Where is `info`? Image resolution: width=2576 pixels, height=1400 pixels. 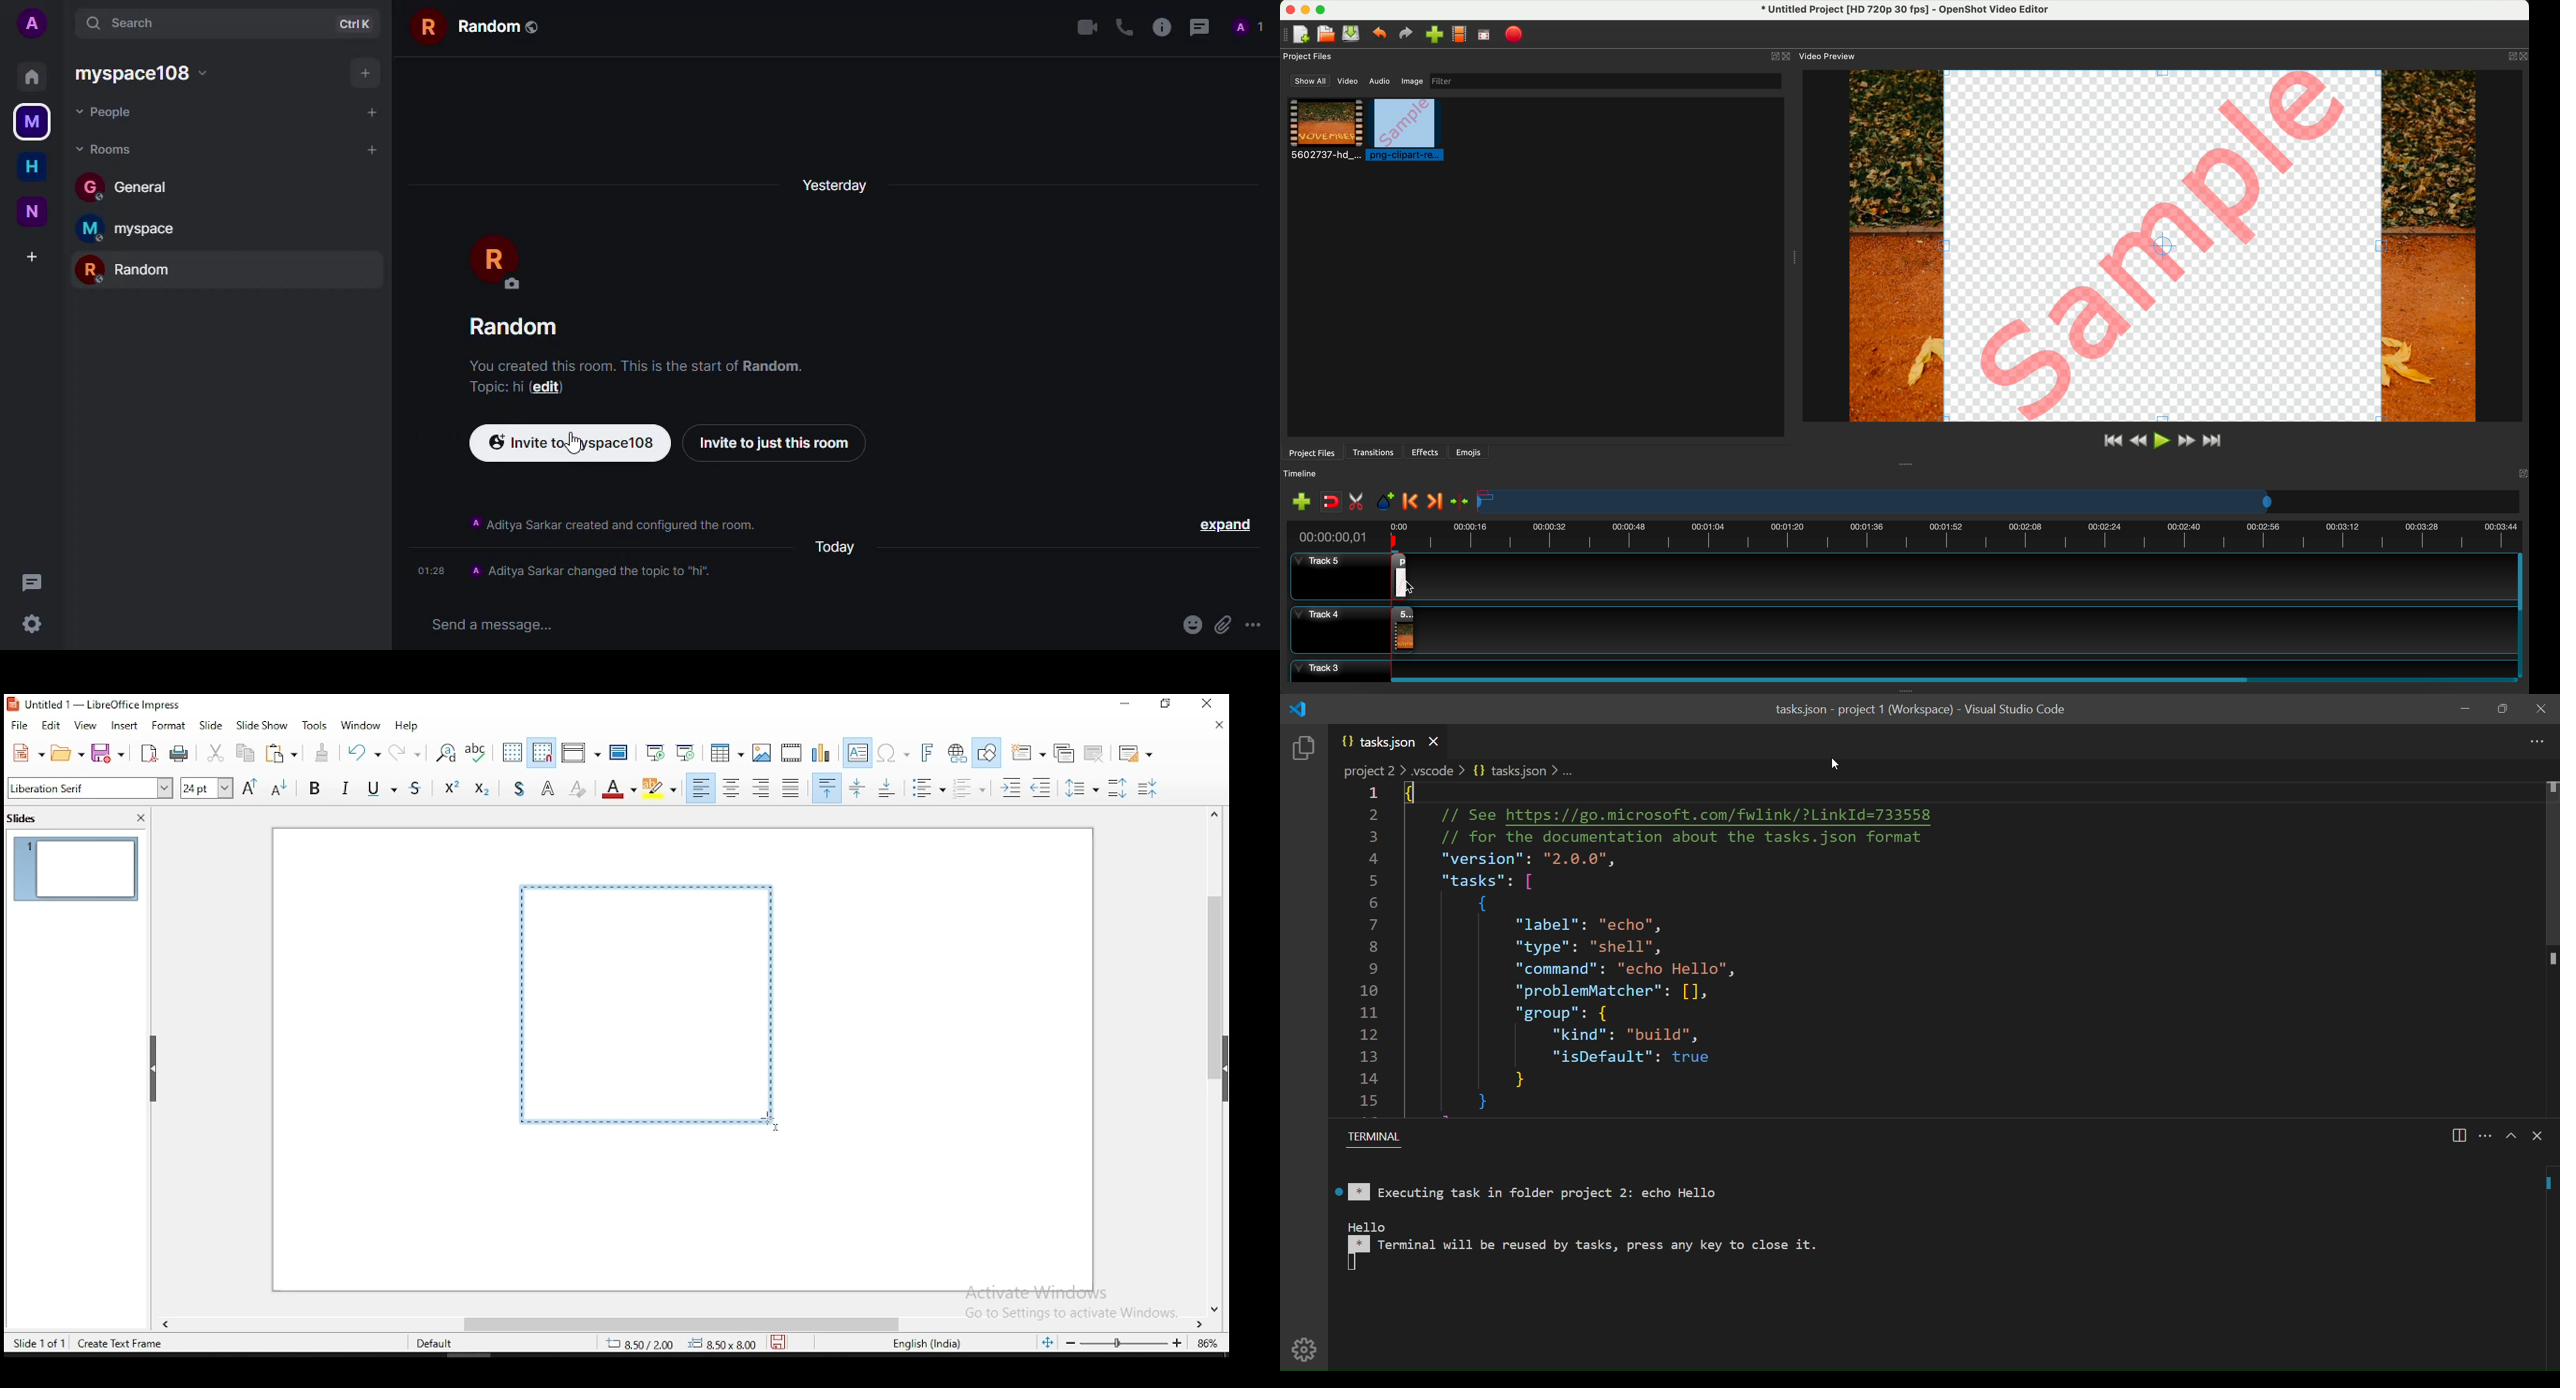 info is located at coordinates (640, 364).